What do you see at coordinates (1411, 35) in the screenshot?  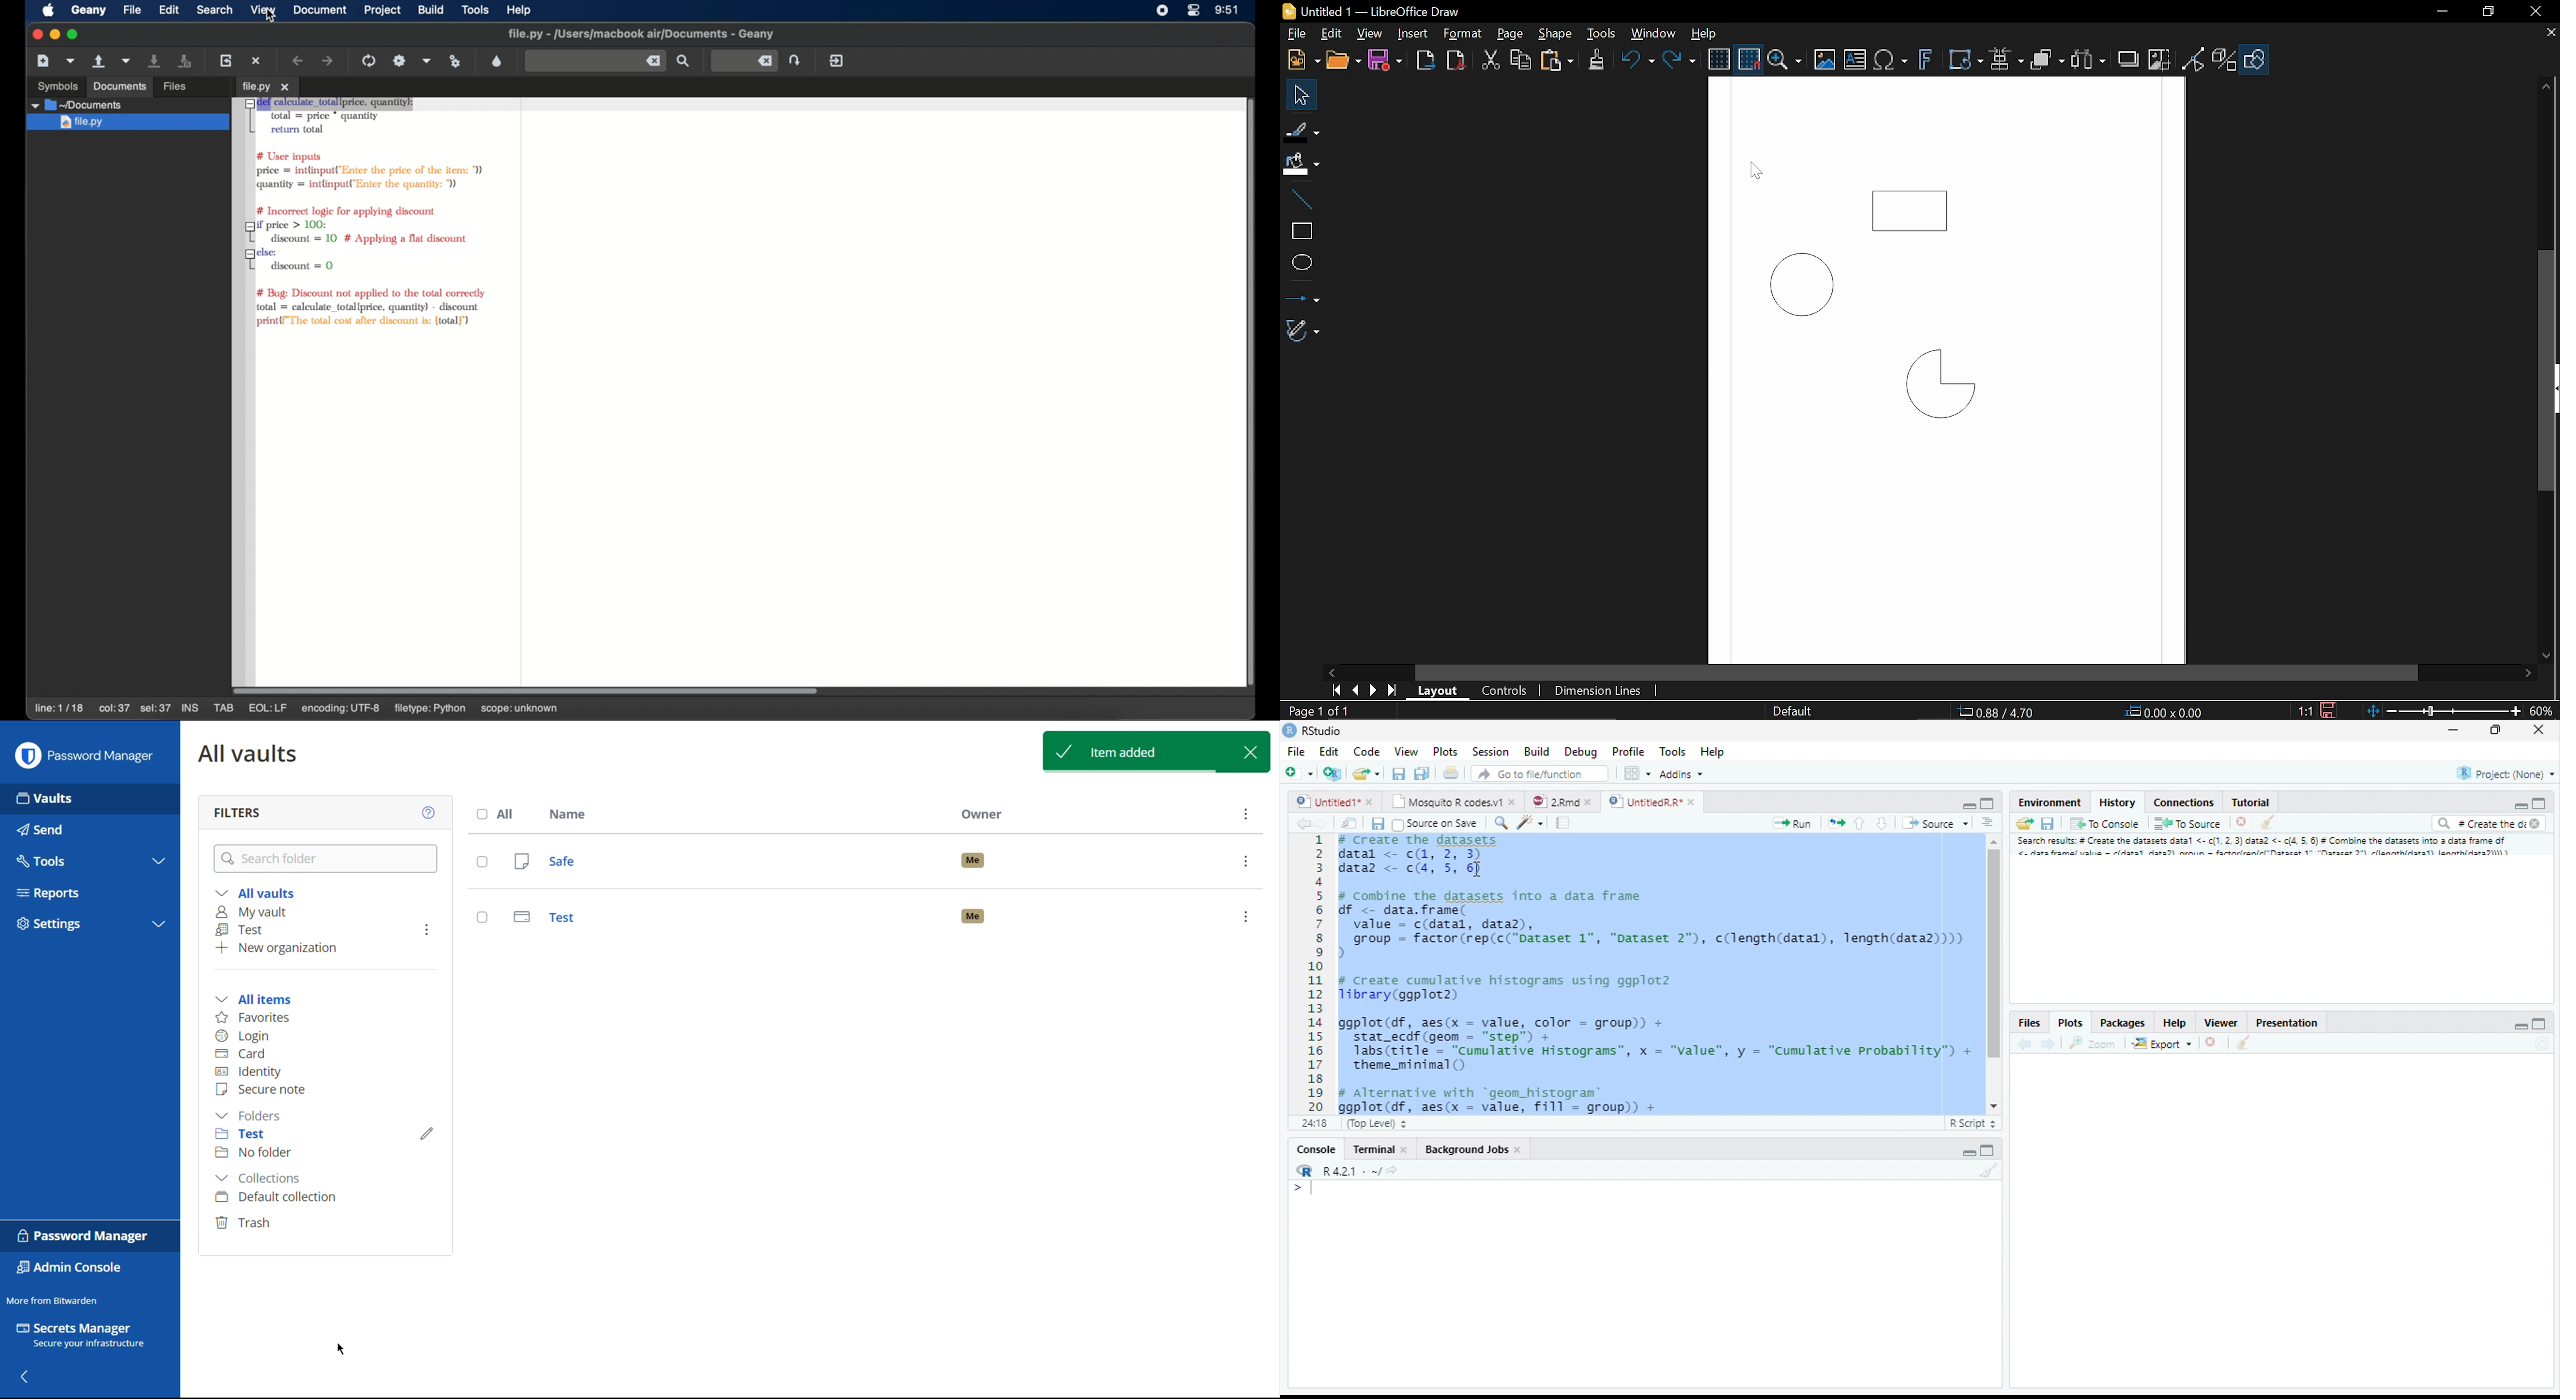 I see `Insert` at bounding box center [1411, 35].